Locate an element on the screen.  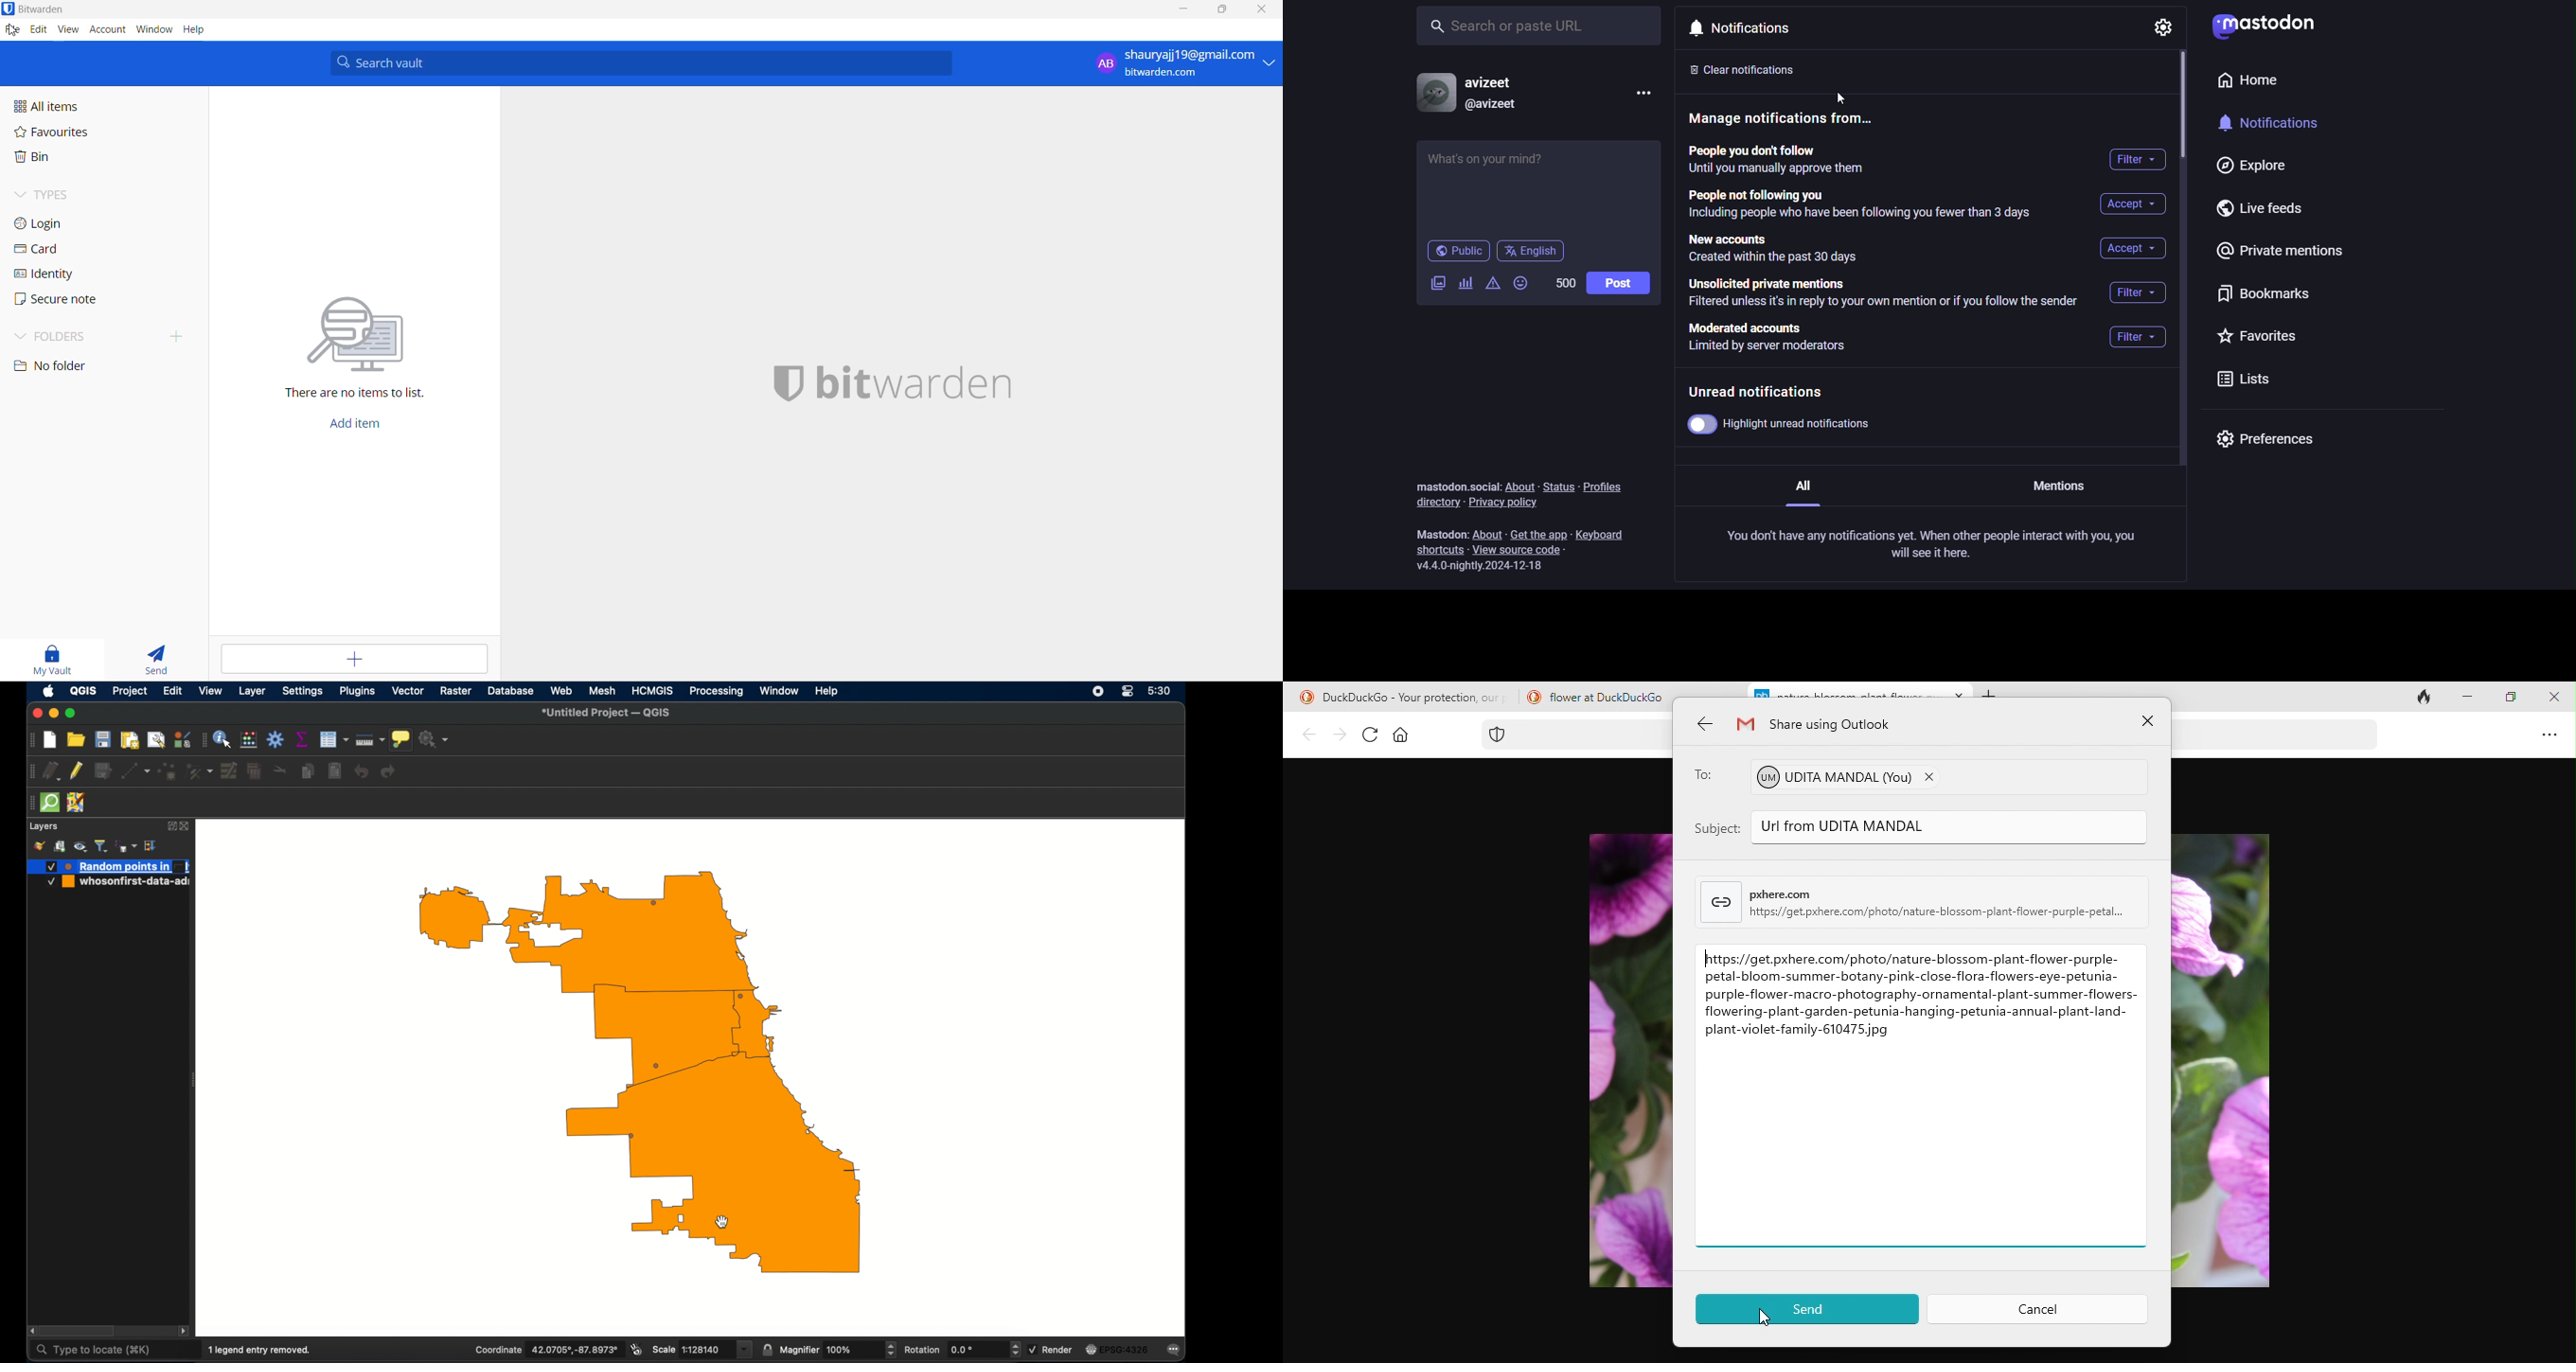
control center is located at coordinates (1127, 692).